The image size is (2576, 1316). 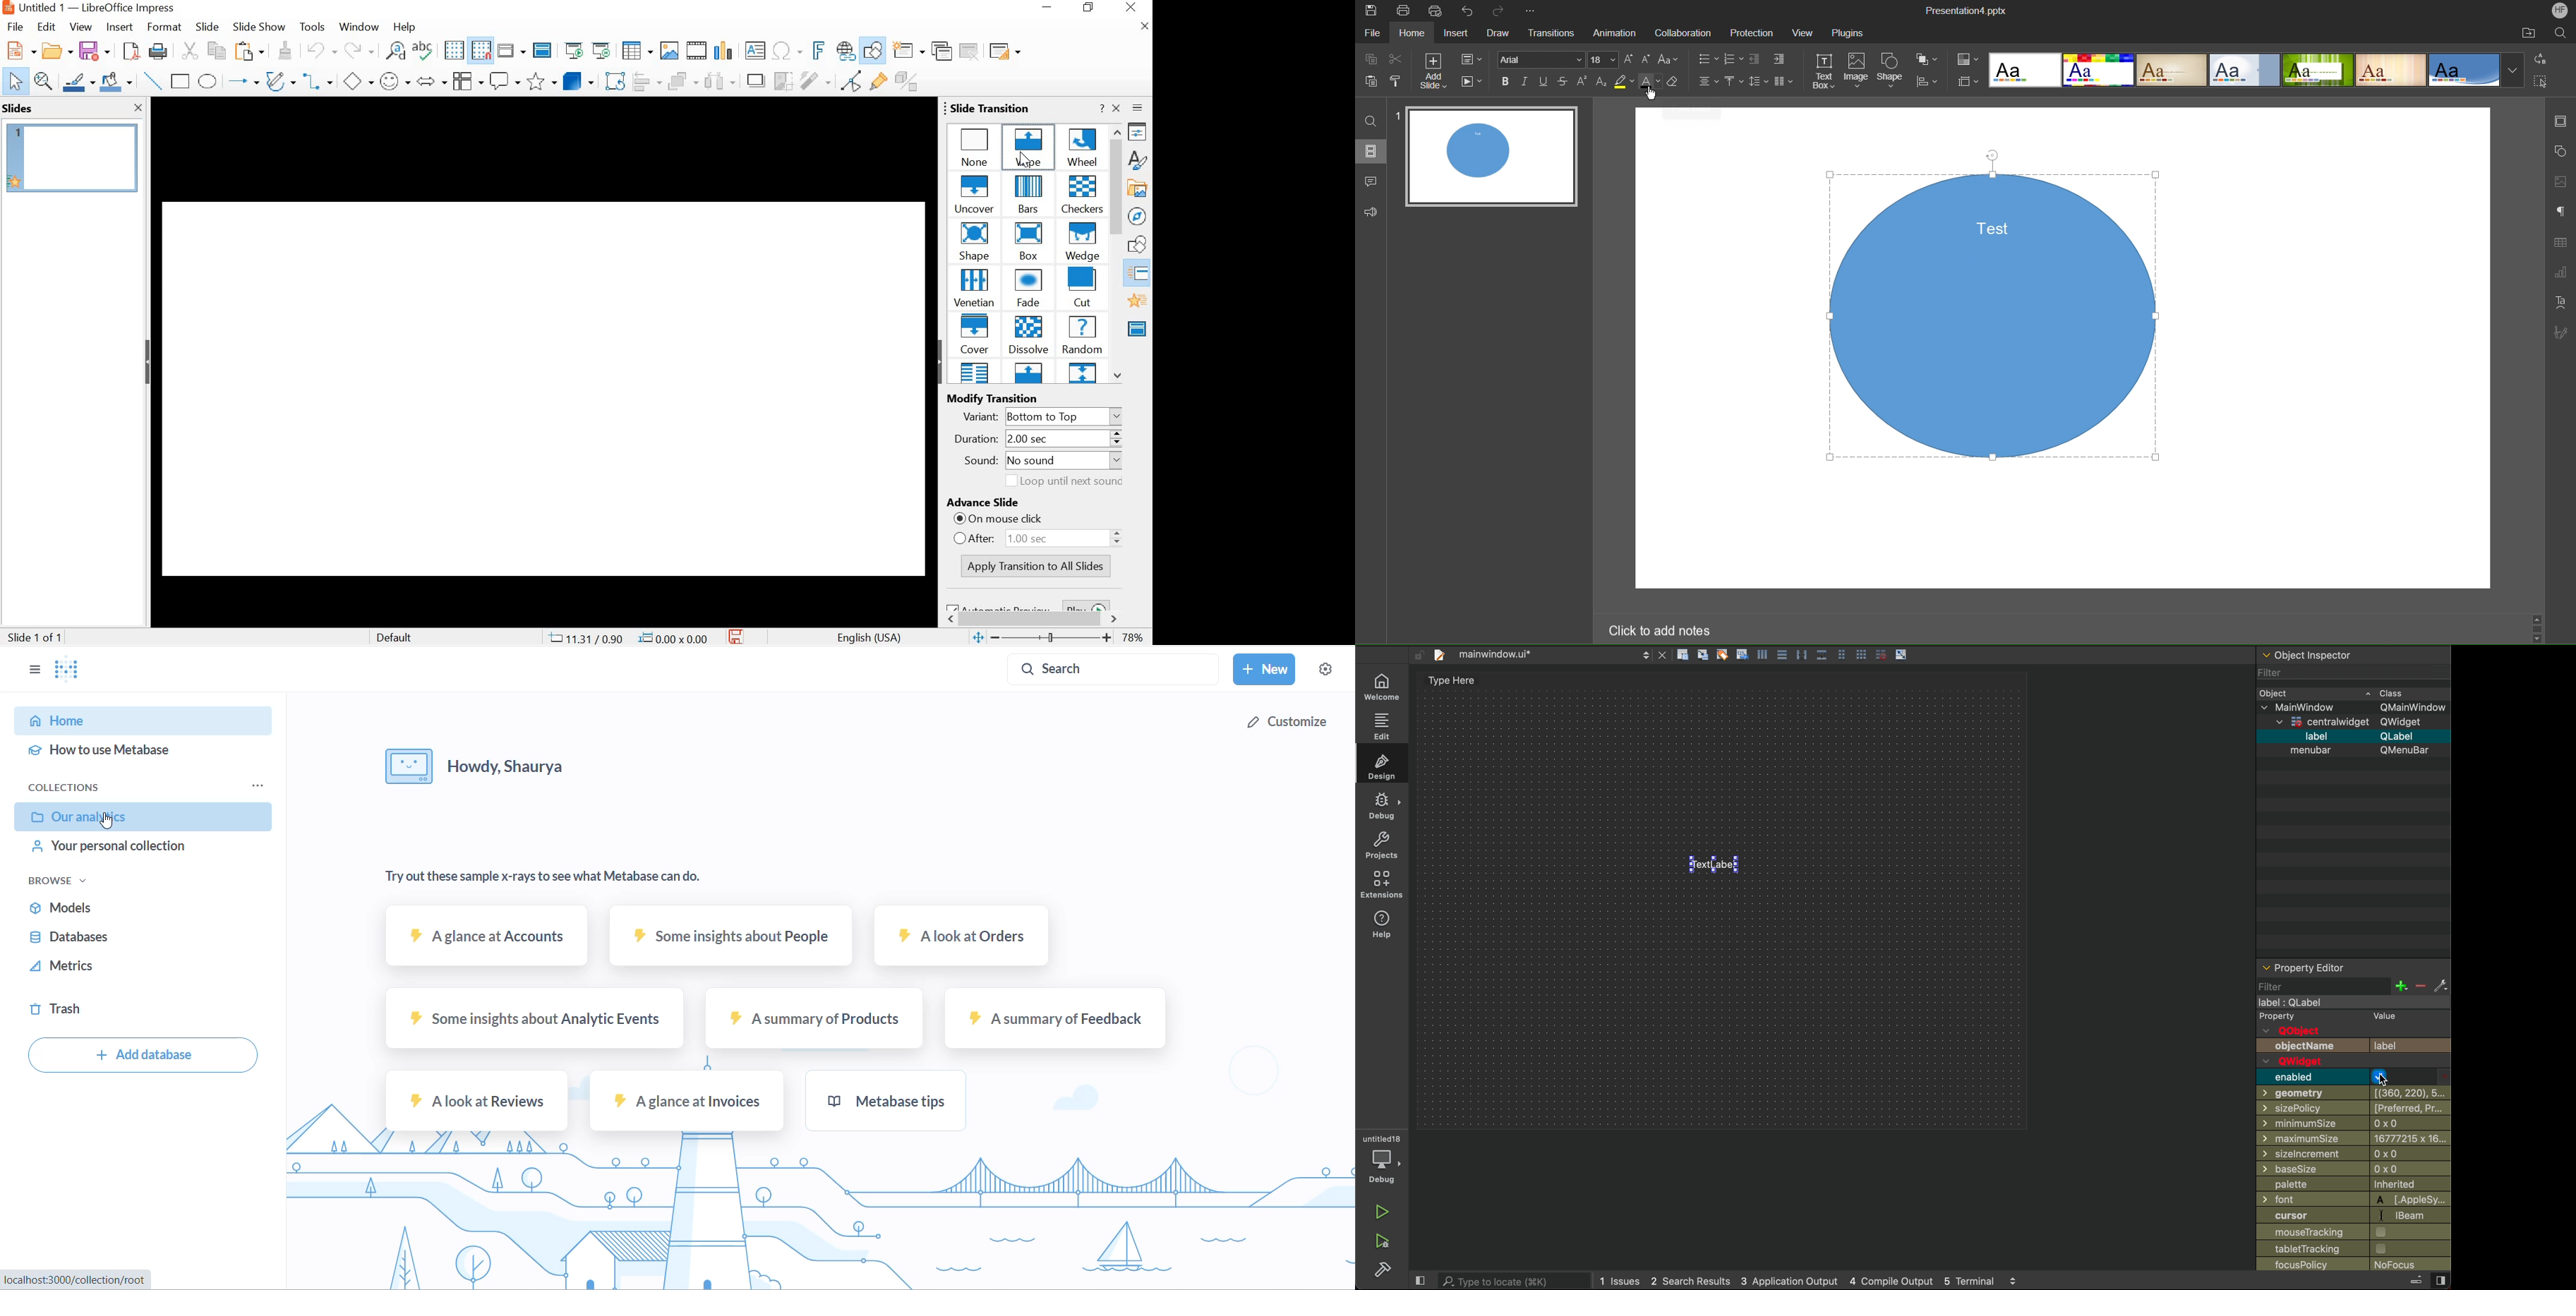 What do you see at coordinates (738, 636) in the screenshot?
I see `SAVE DOC` at bounding box center [738, 636].